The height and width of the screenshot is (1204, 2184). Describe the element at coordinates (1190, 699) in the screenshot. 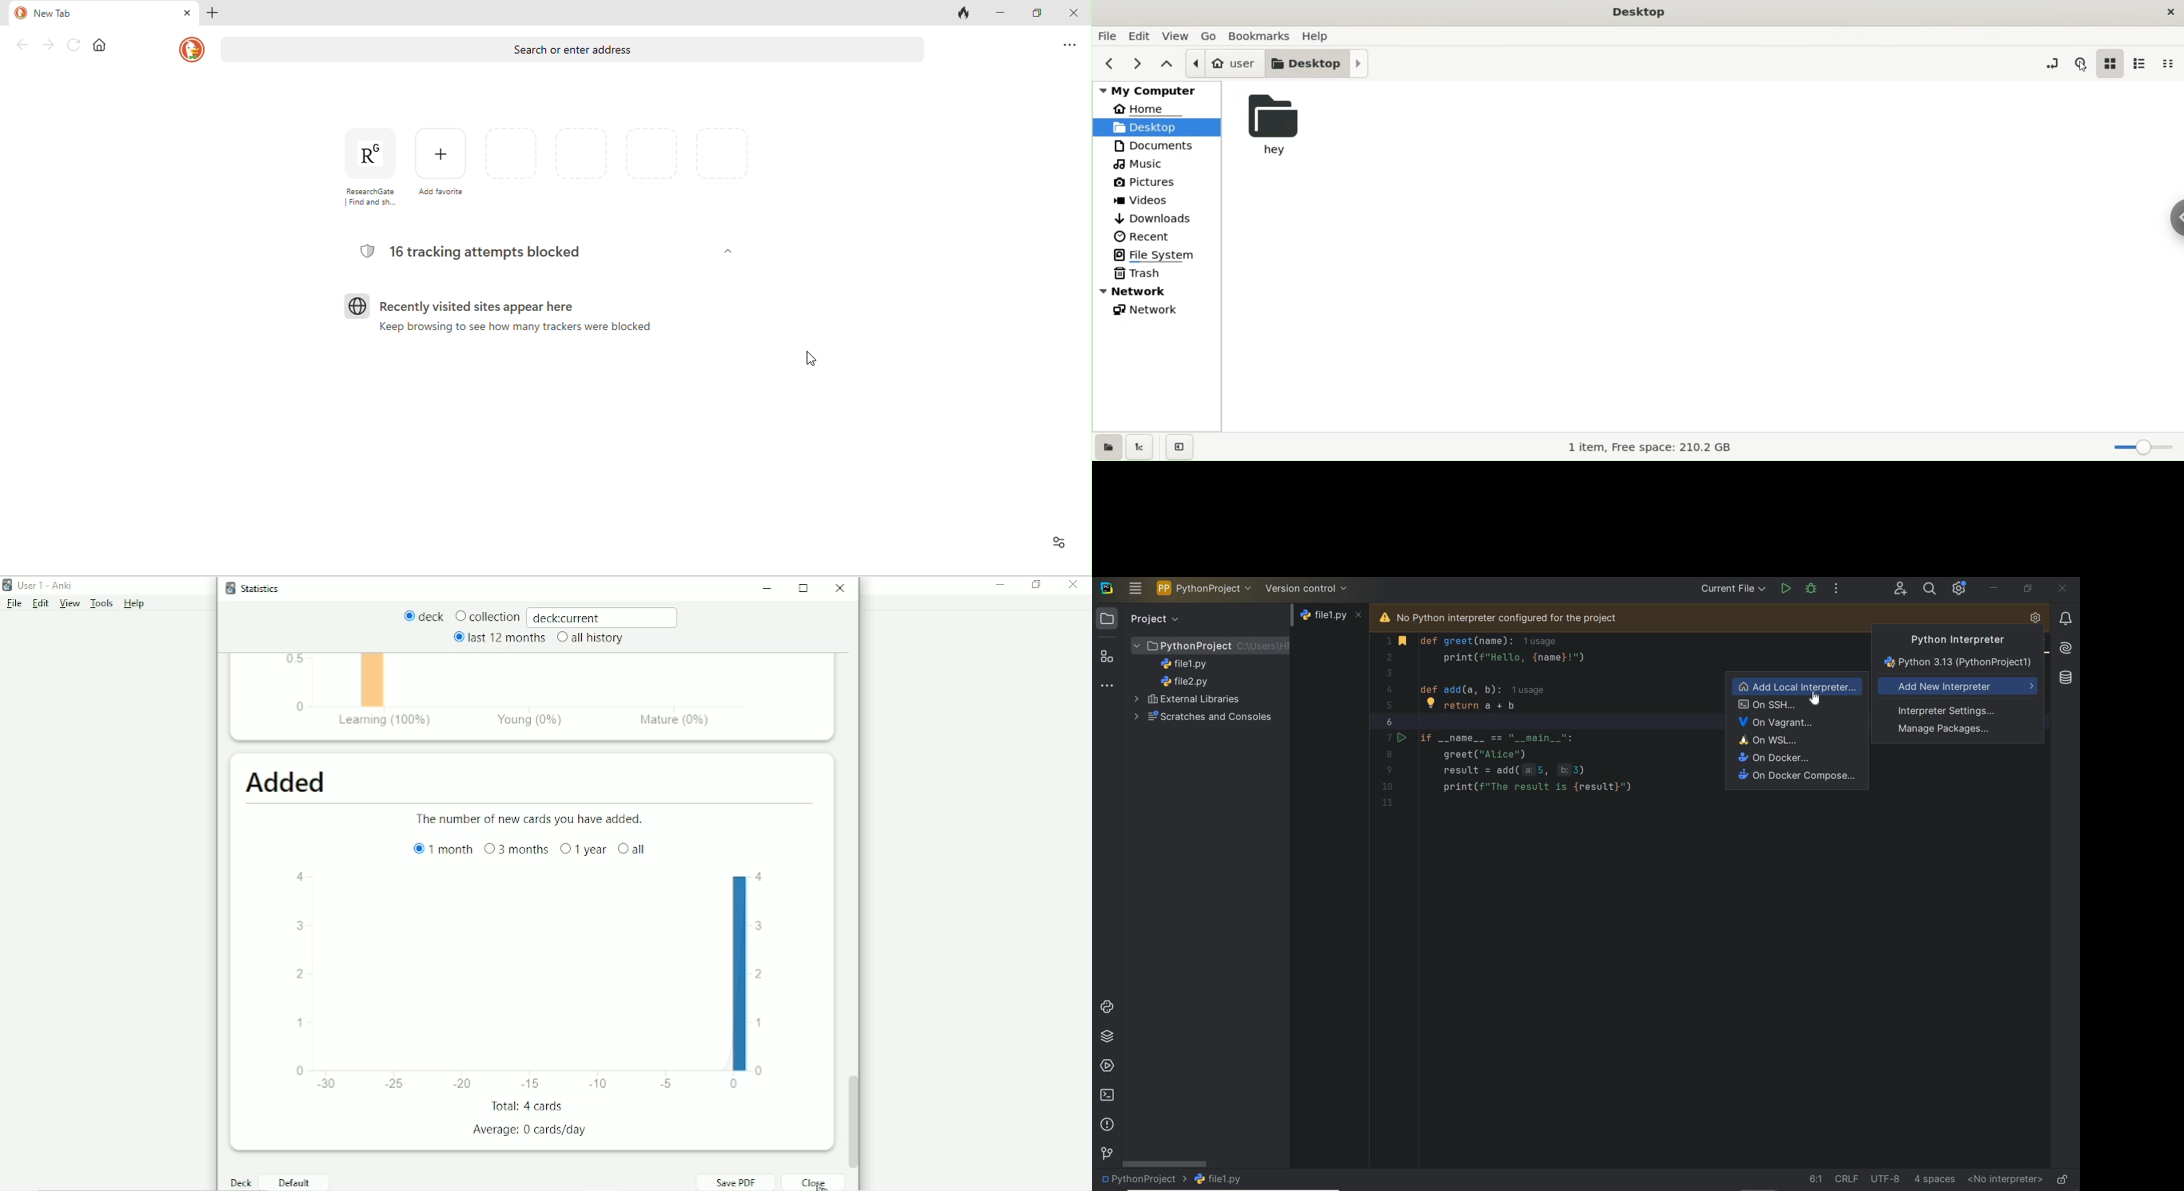

I see `external libraries` at that location.